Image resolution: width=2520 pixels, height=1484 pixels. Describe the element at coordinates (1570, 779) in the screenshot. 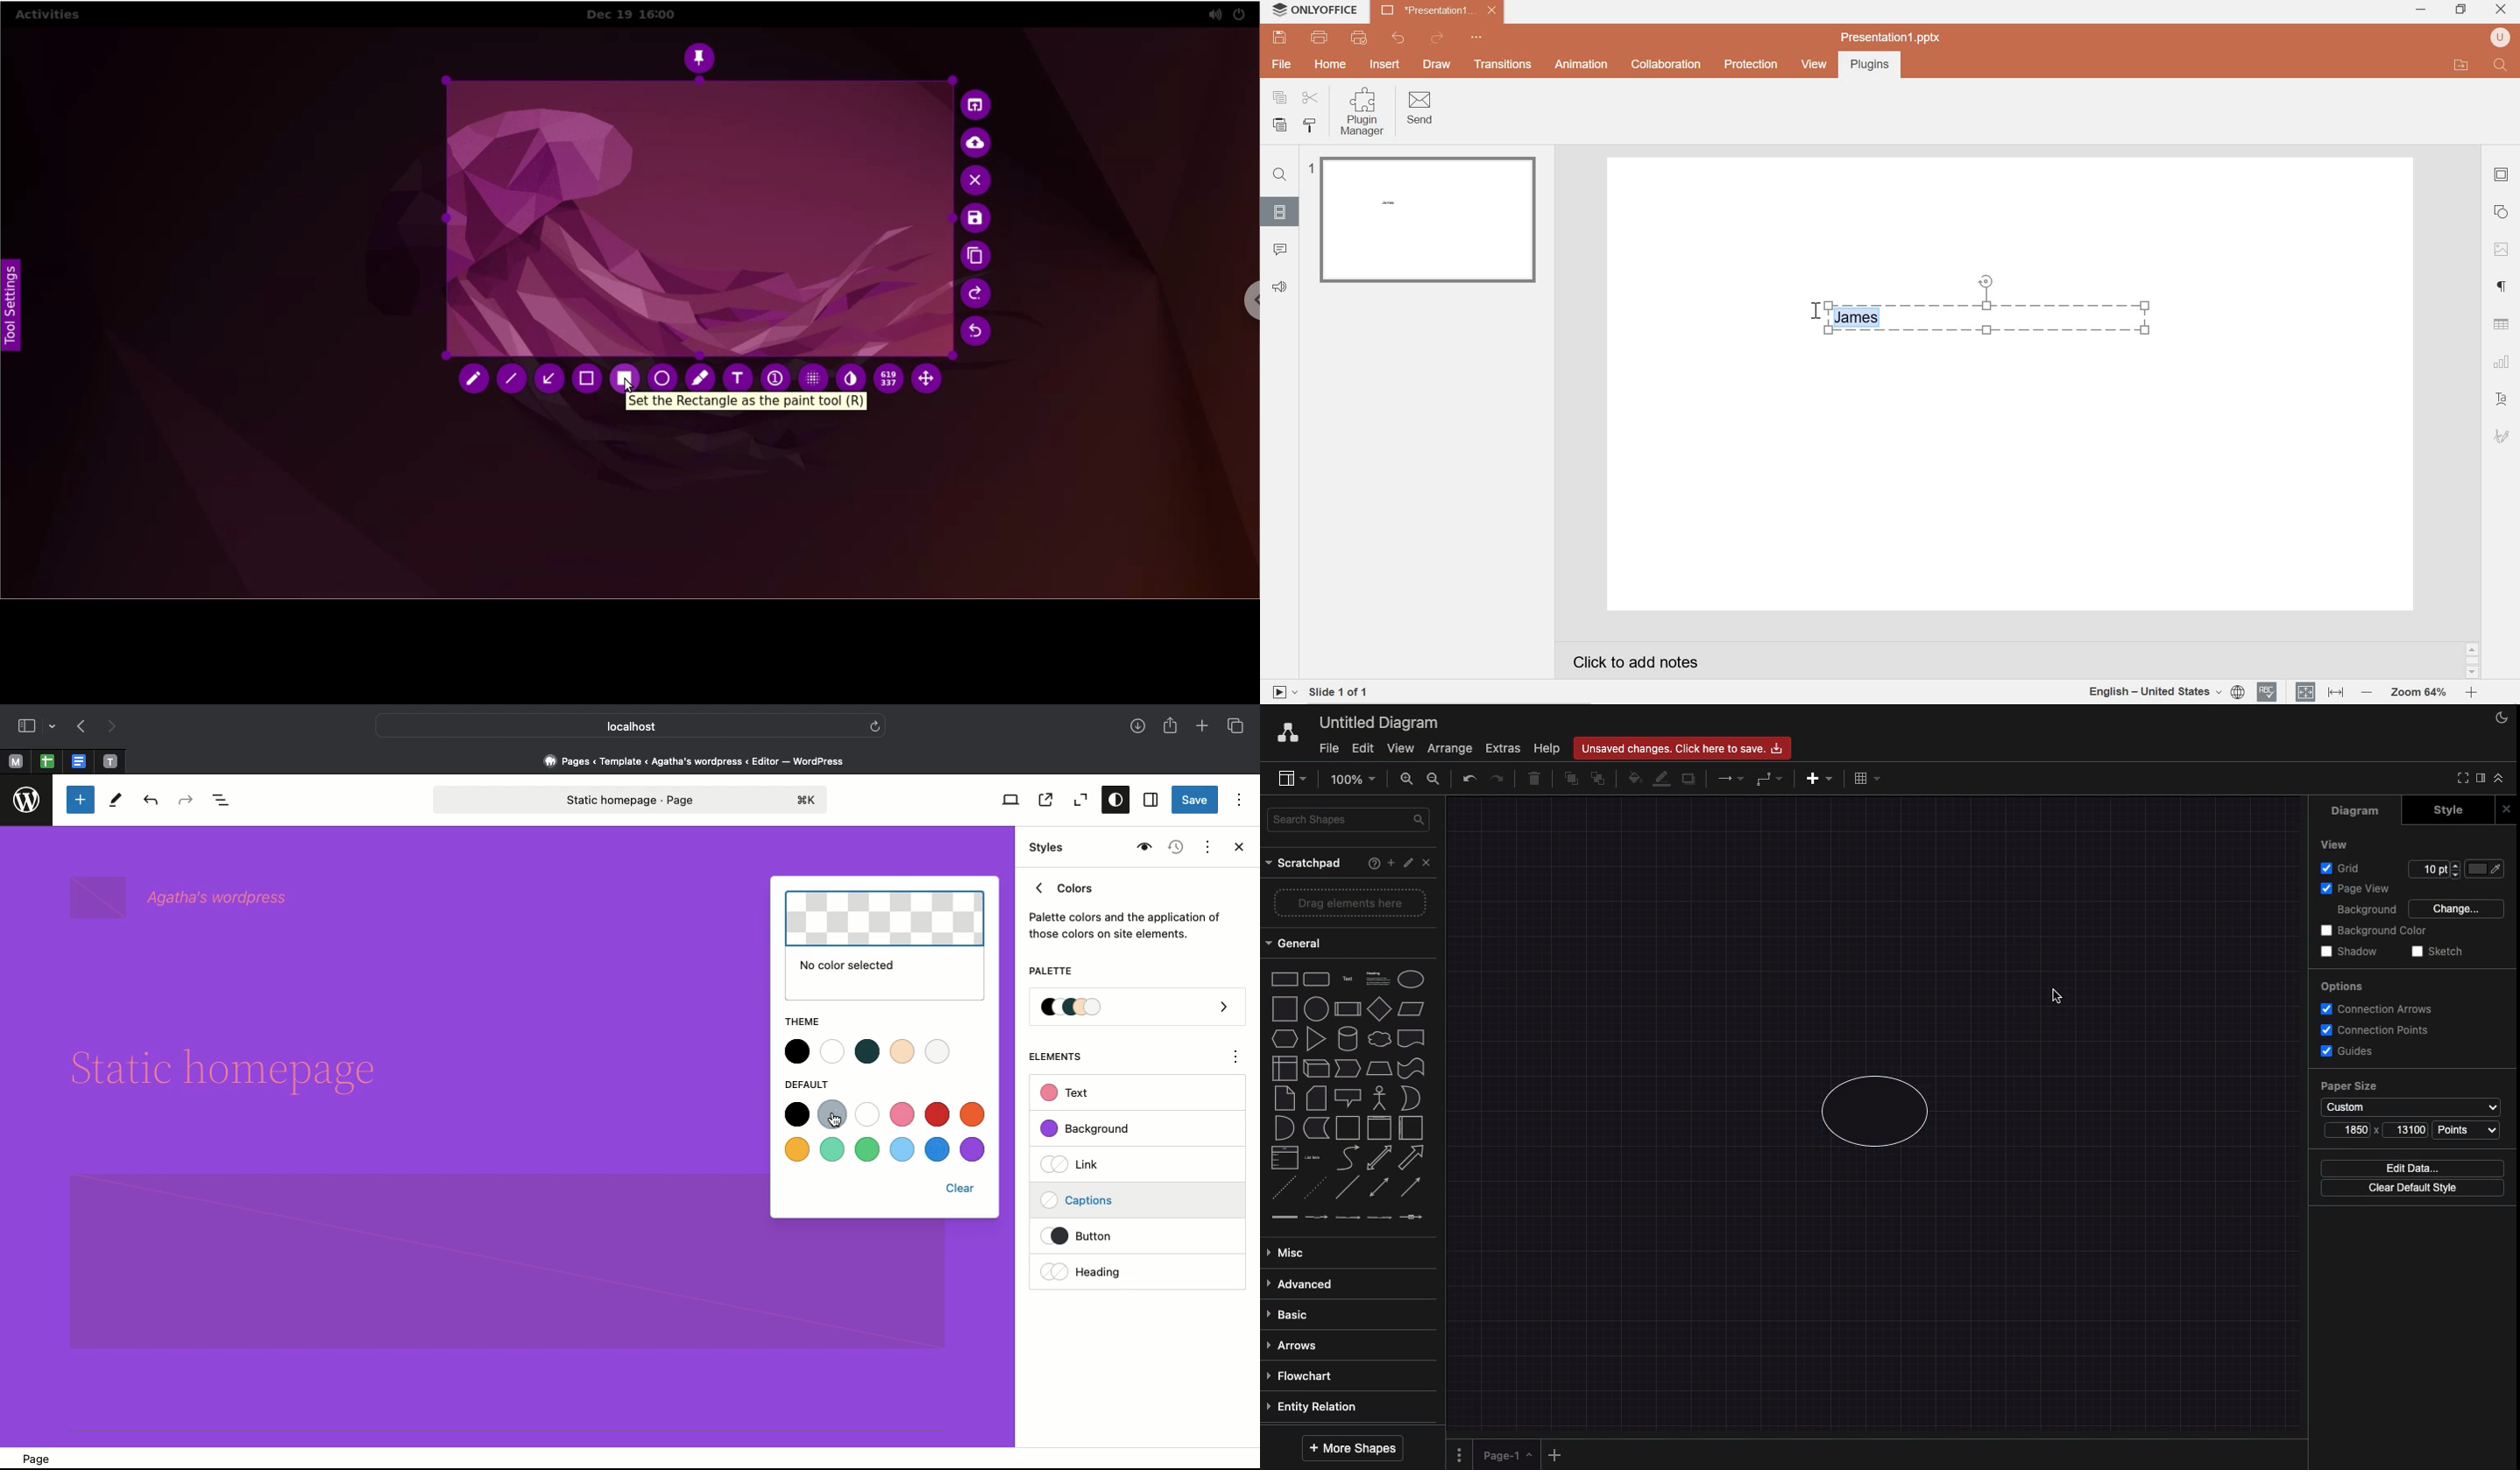

I see `To front` at that location.